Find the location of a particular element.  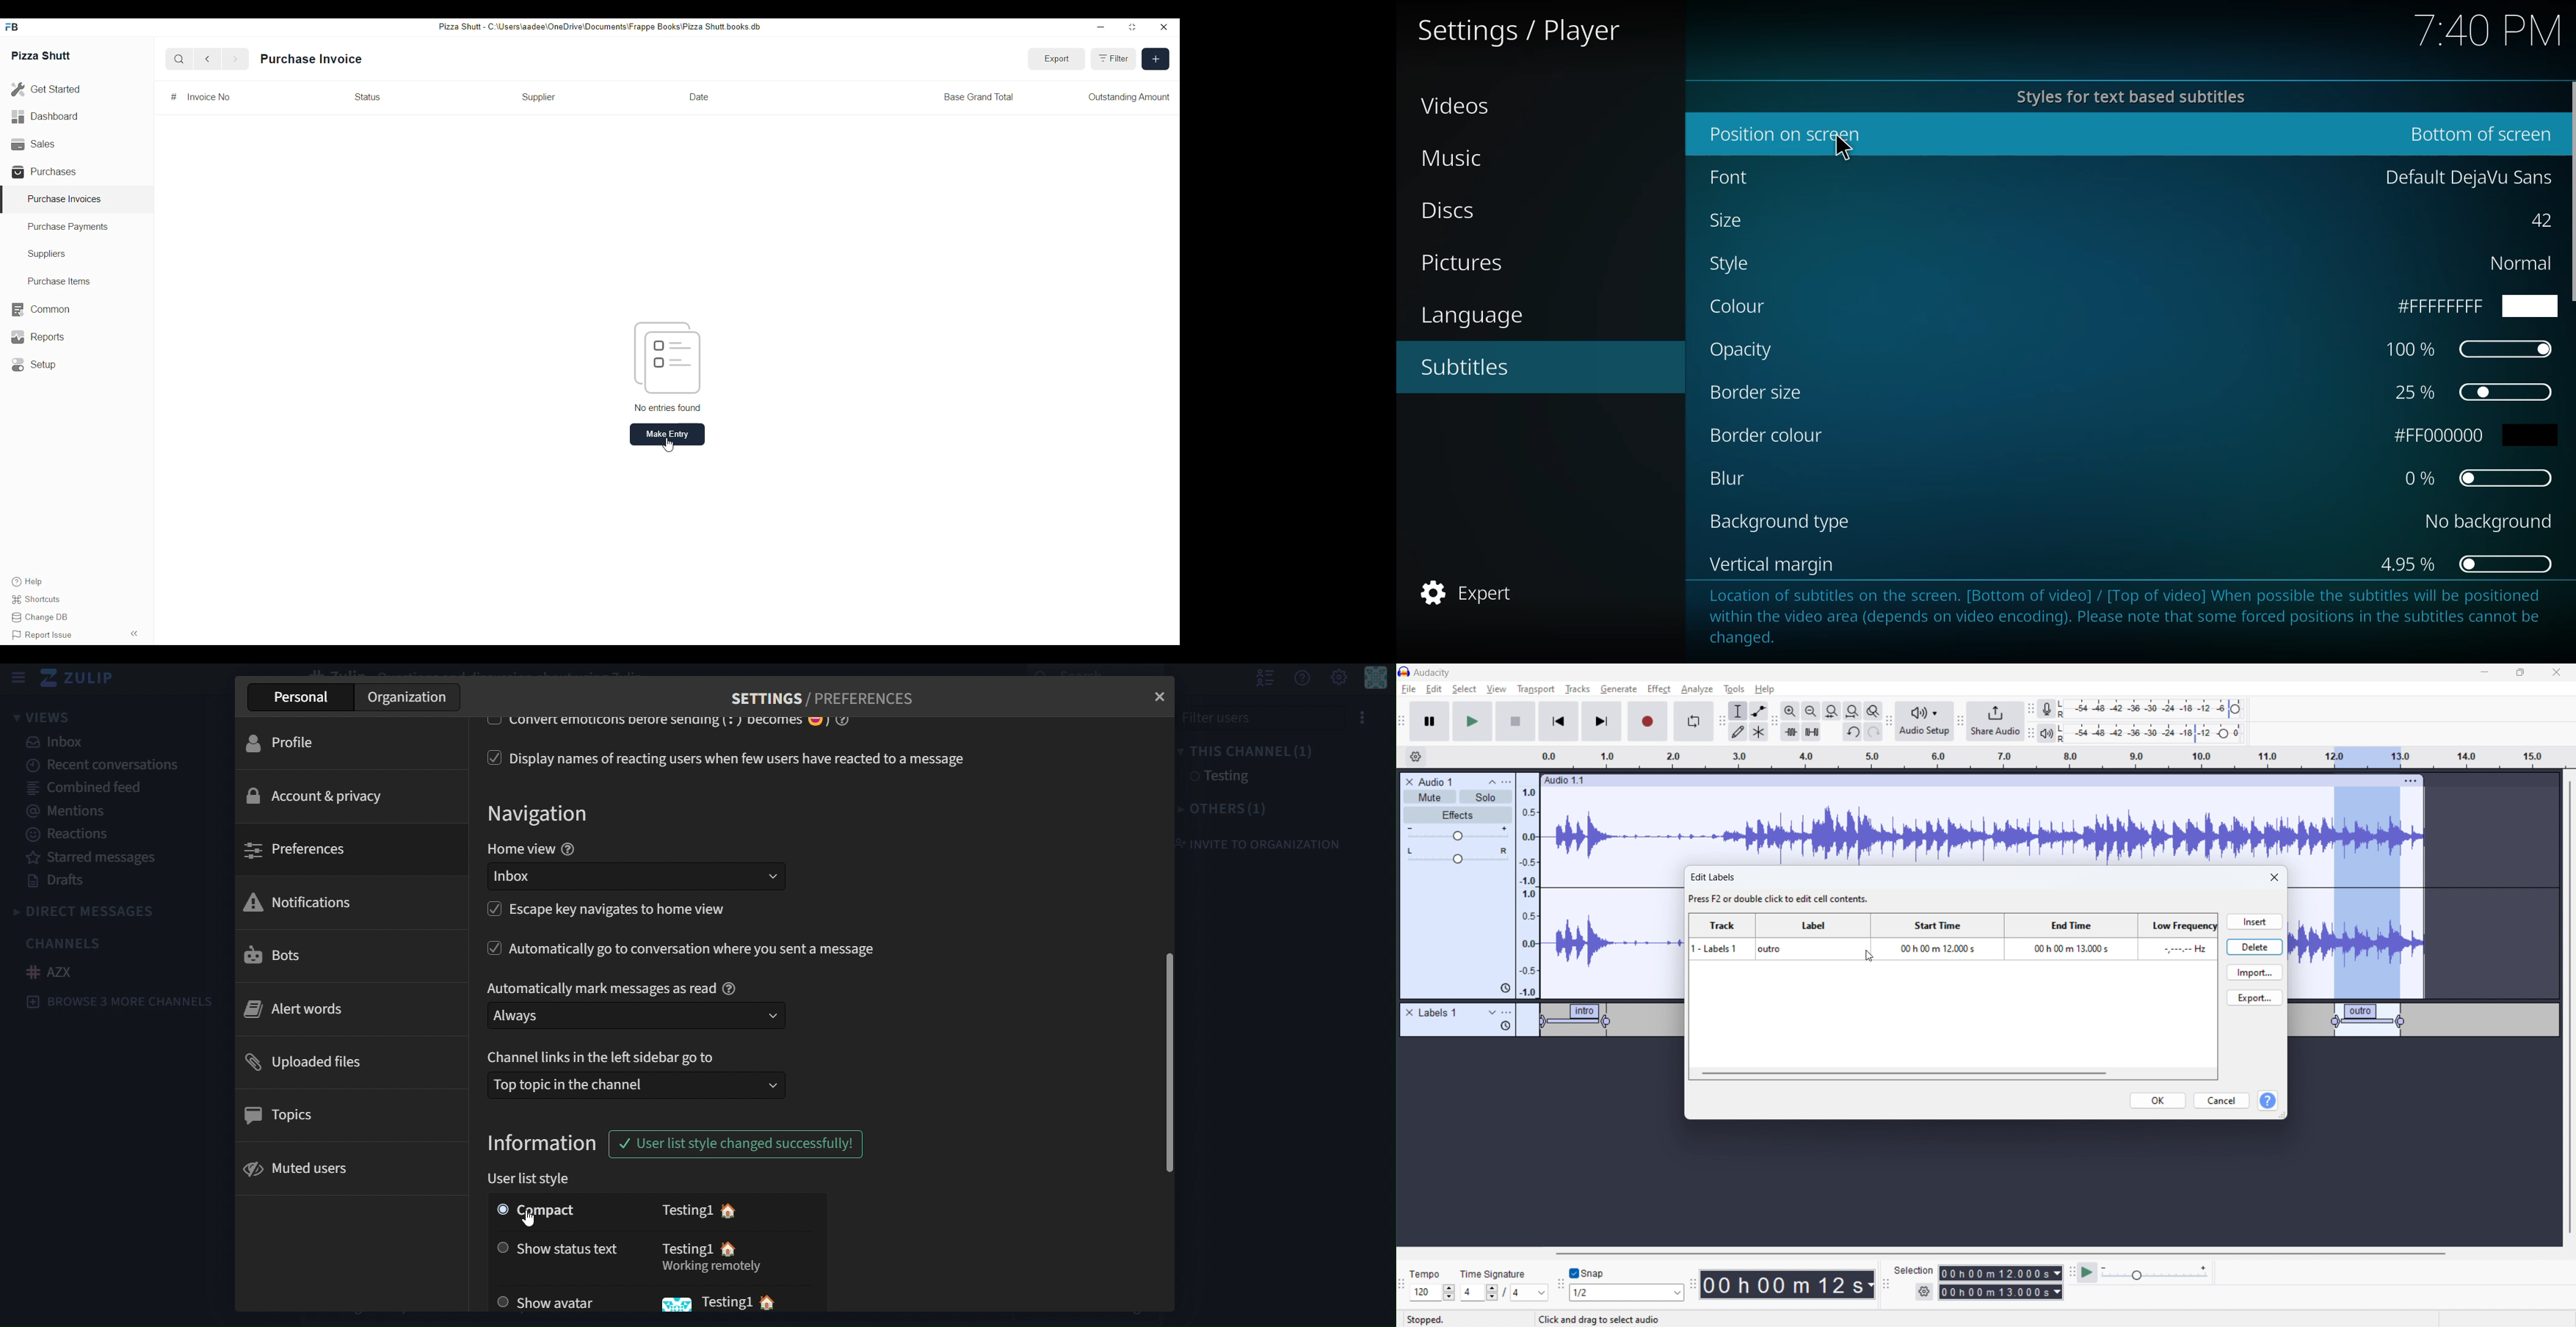

42 is located at coordinates (2540, 220).